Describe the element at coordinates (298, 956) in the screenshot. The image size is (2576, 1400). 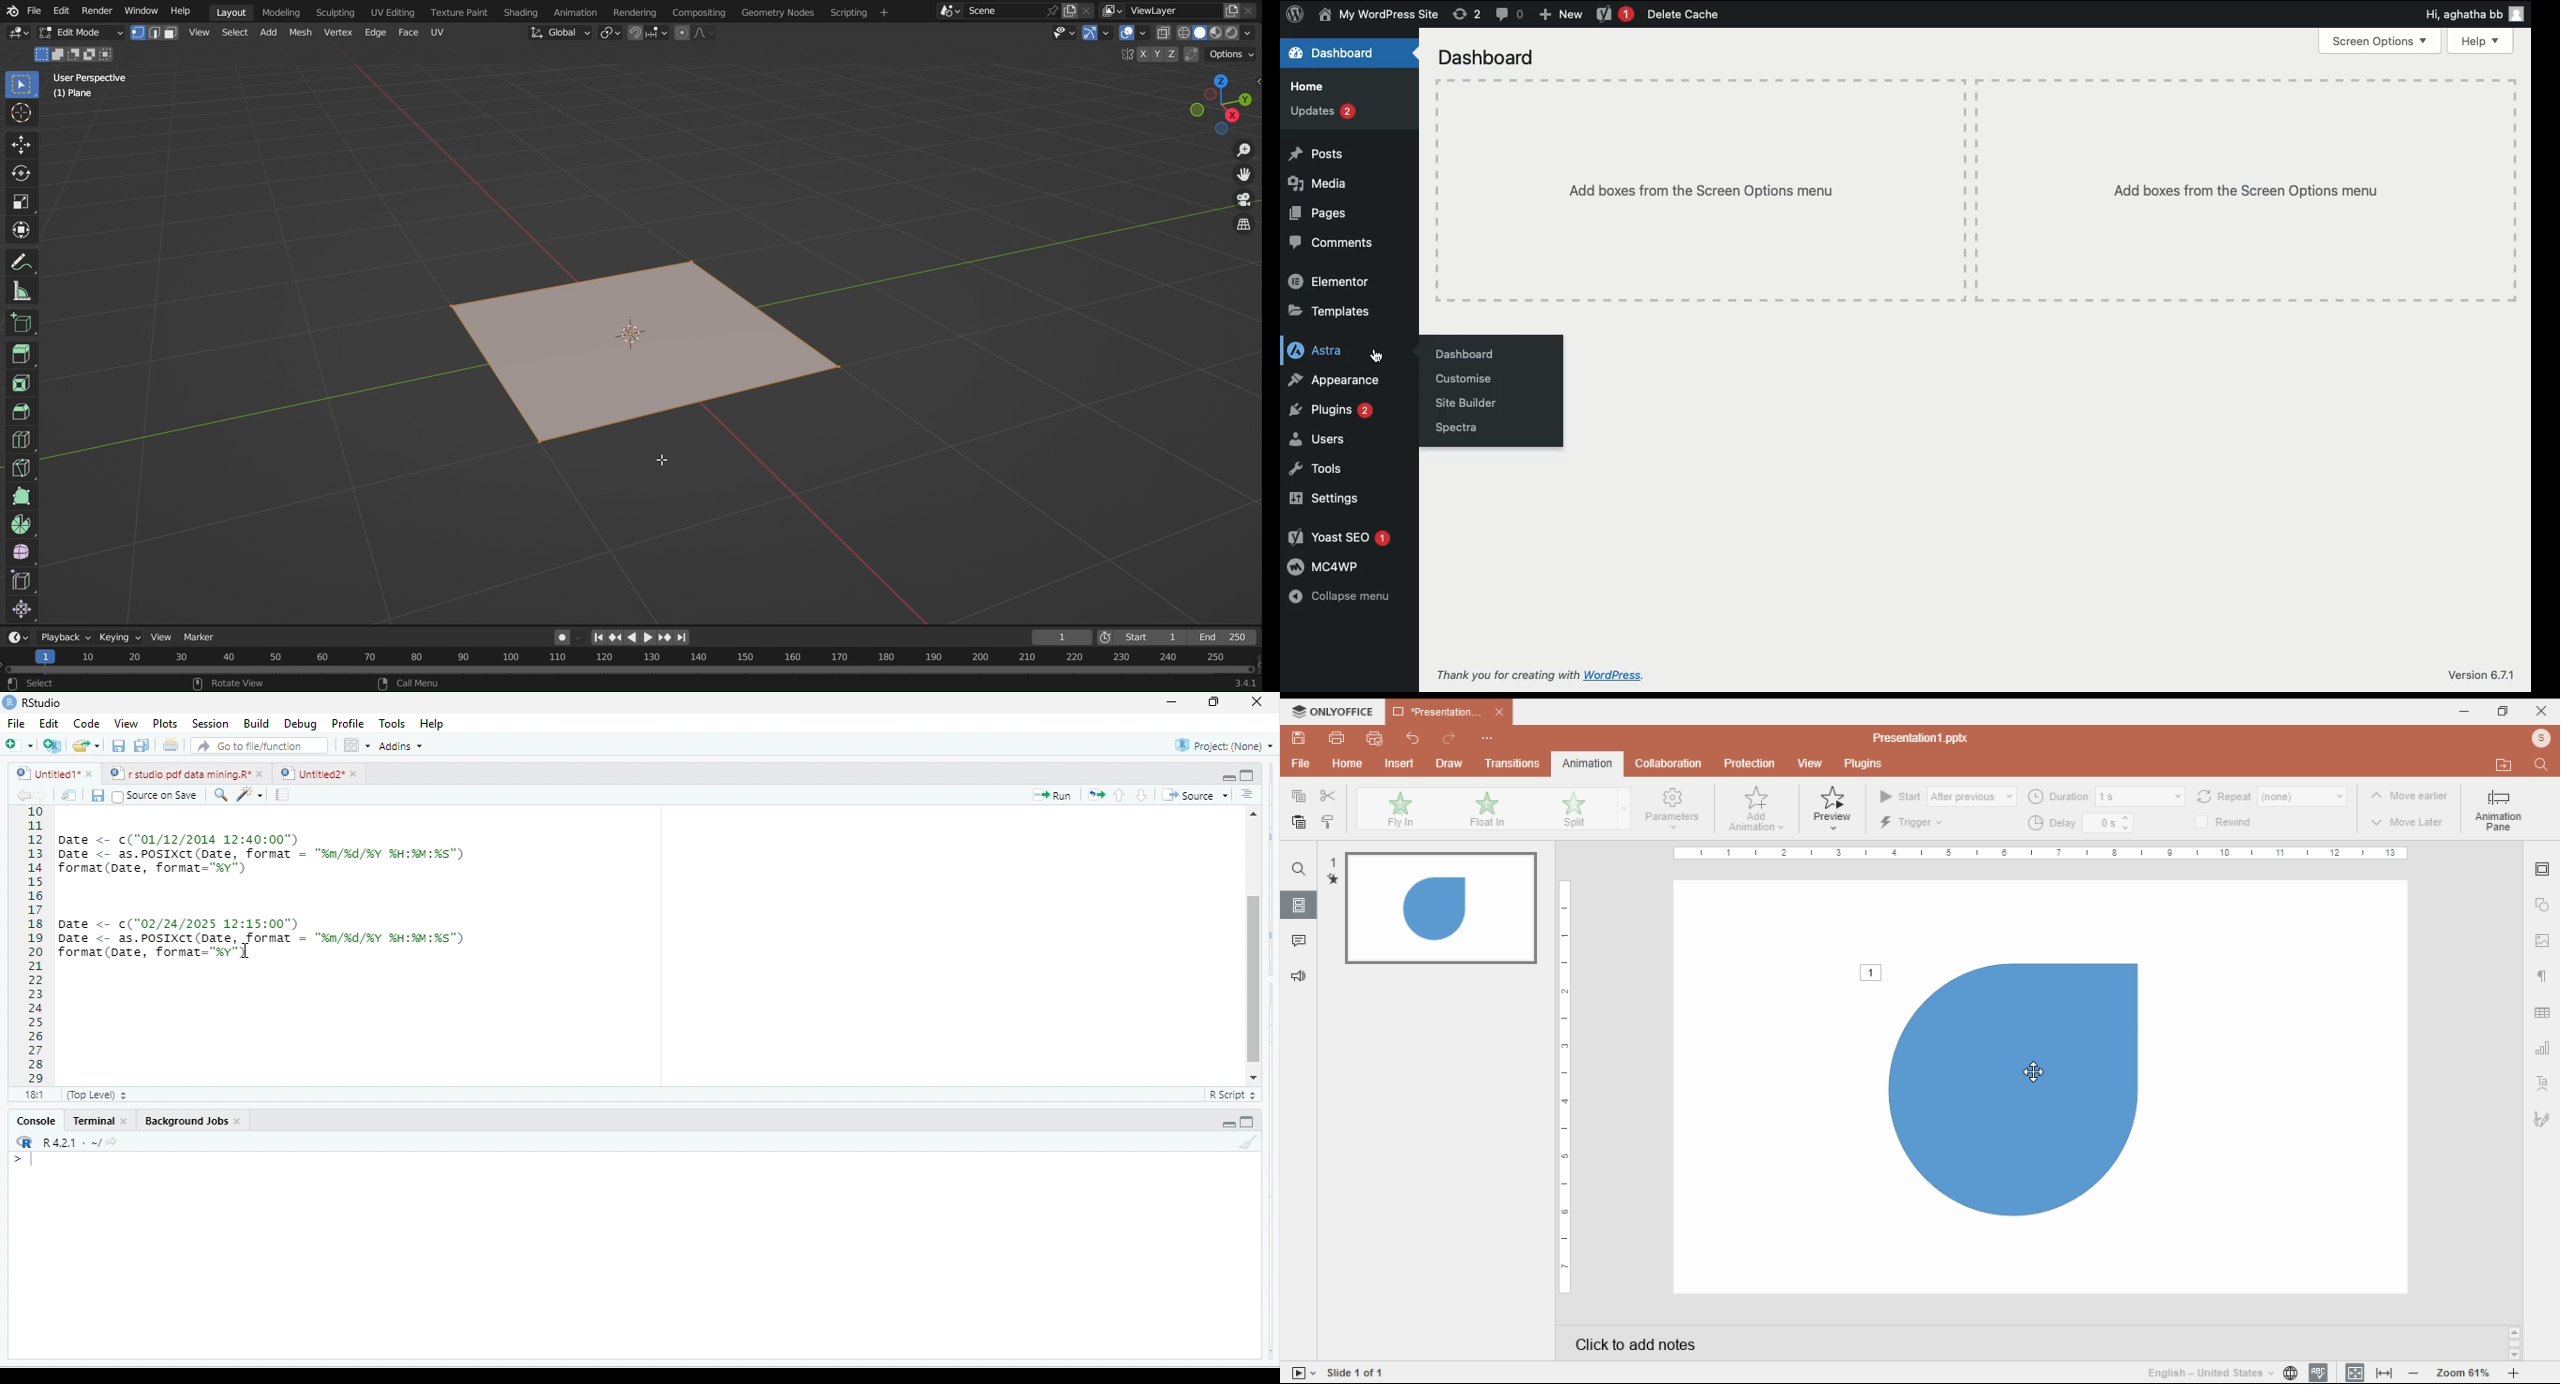
I see `< format(x, -) 24/2025 12:15:00")
<= as.POSIXCT (Date, format = “%m/¥d/%Y %H:imMi%s")
at (pate, format="%v")` at that location.